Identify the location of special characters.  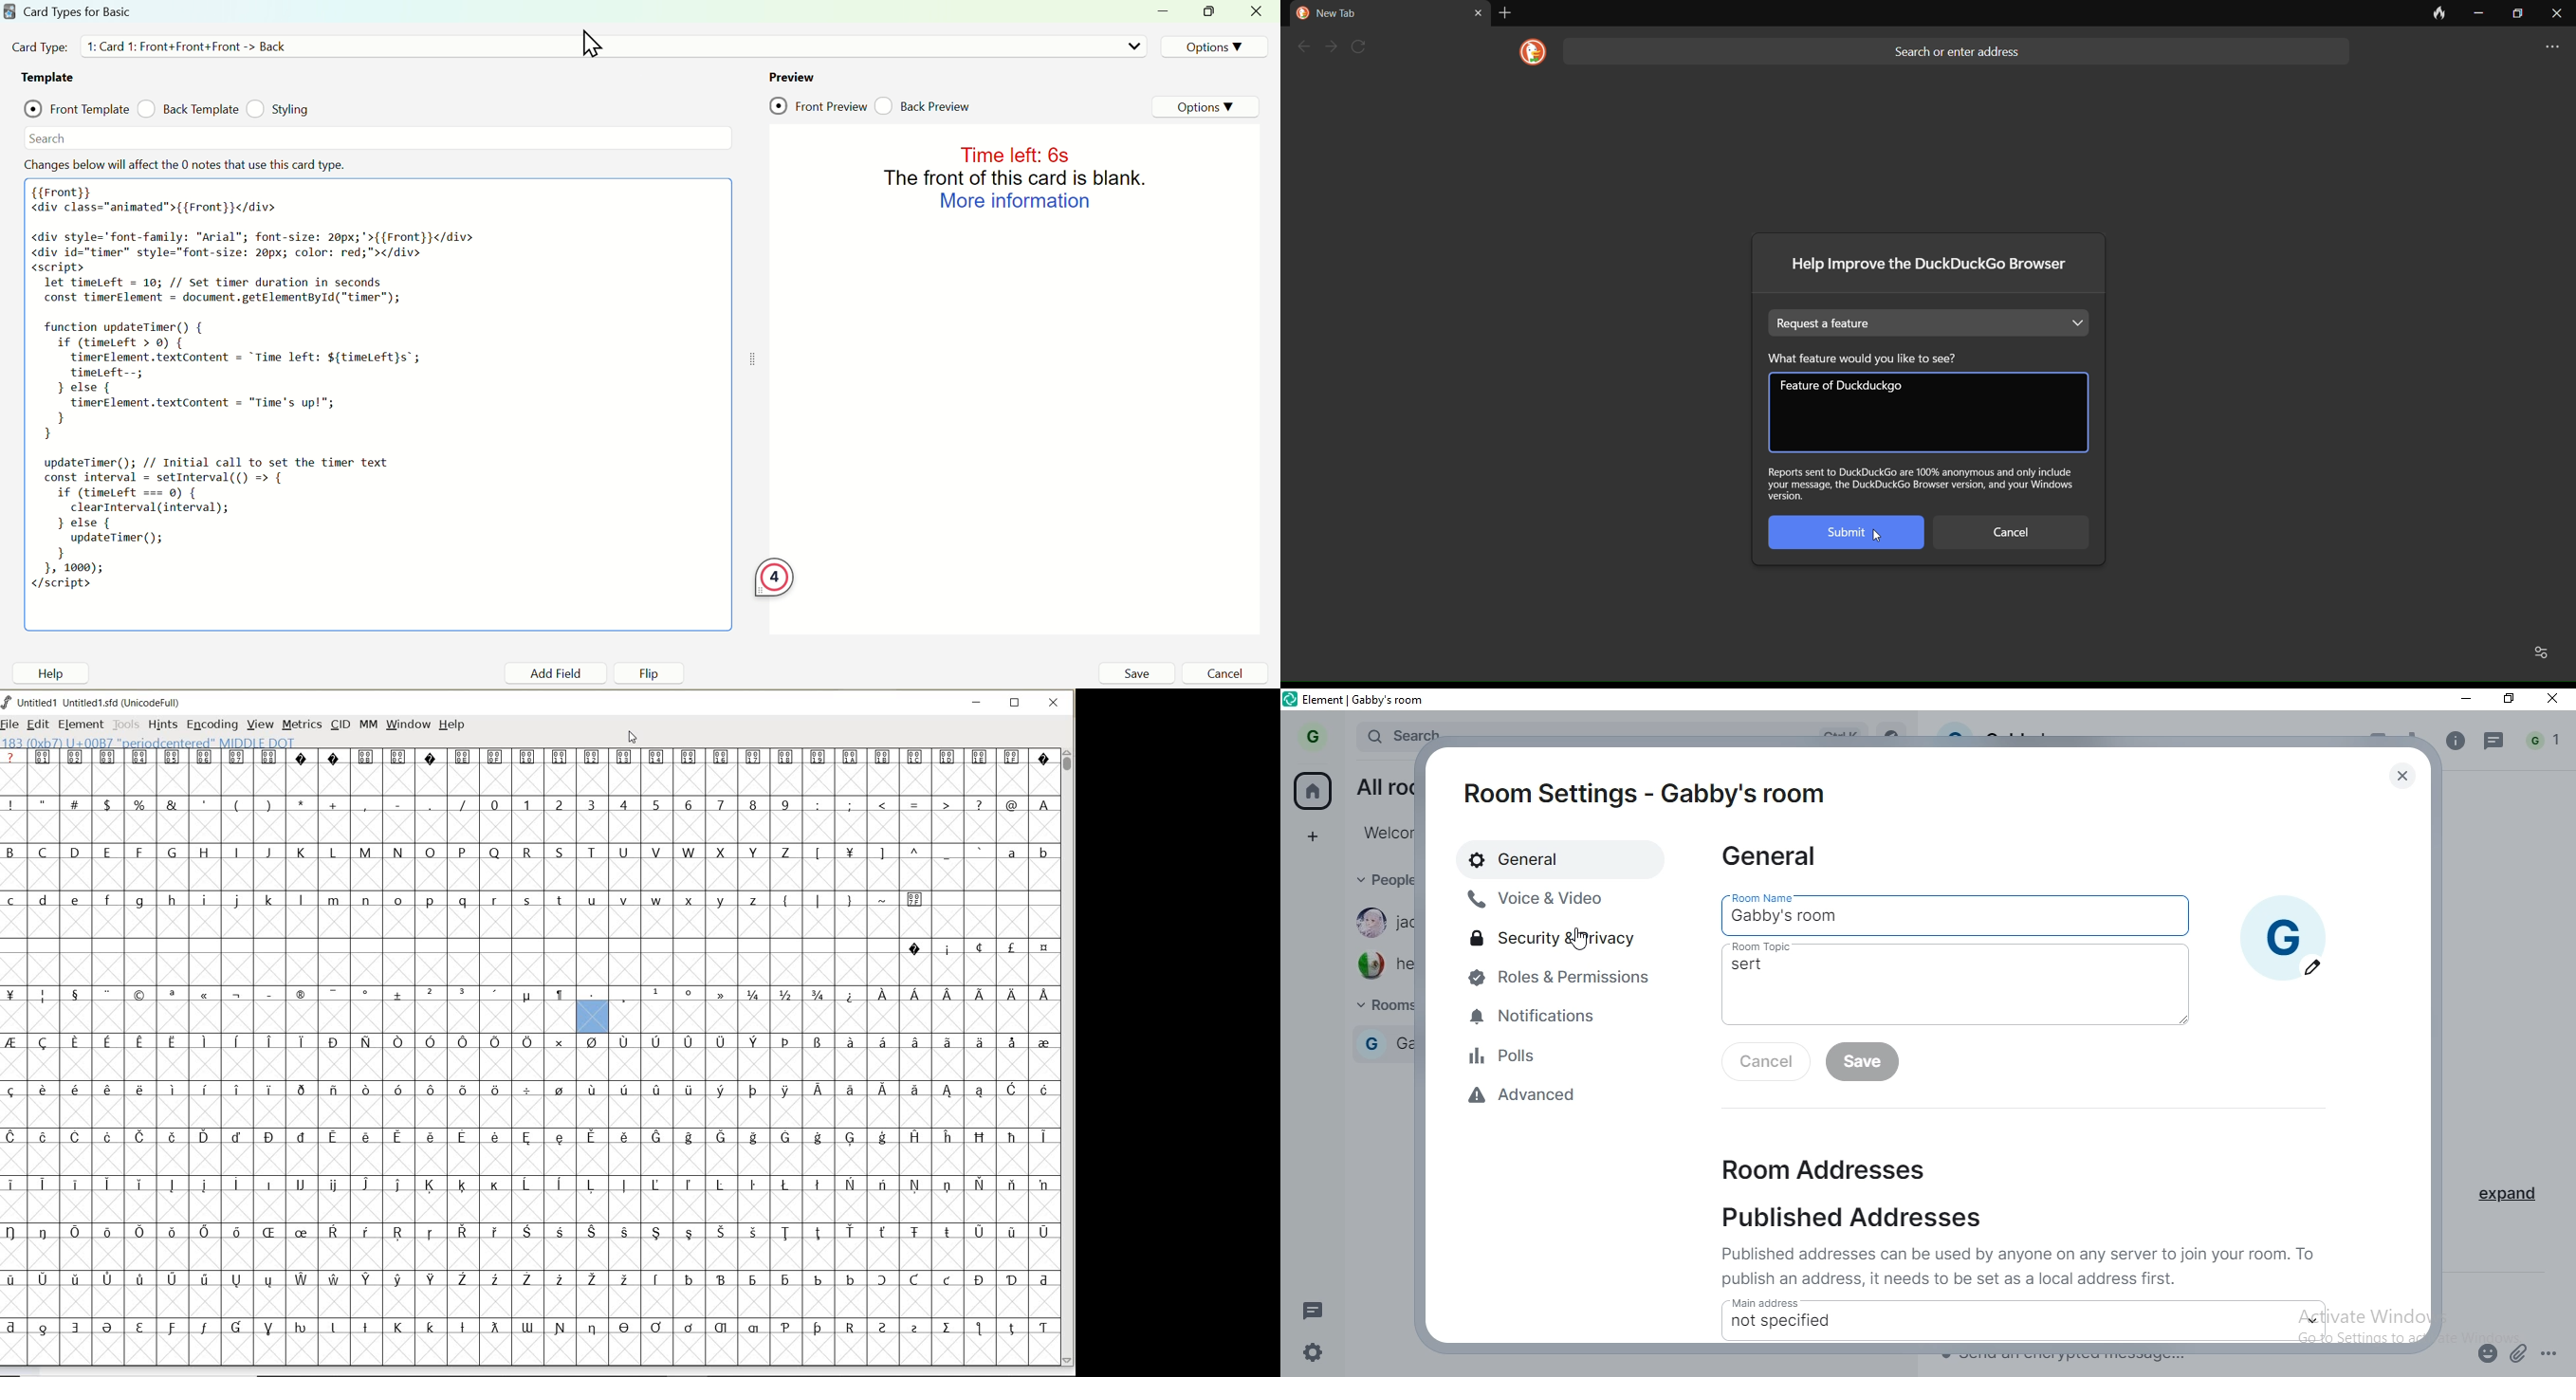
(235, 804).